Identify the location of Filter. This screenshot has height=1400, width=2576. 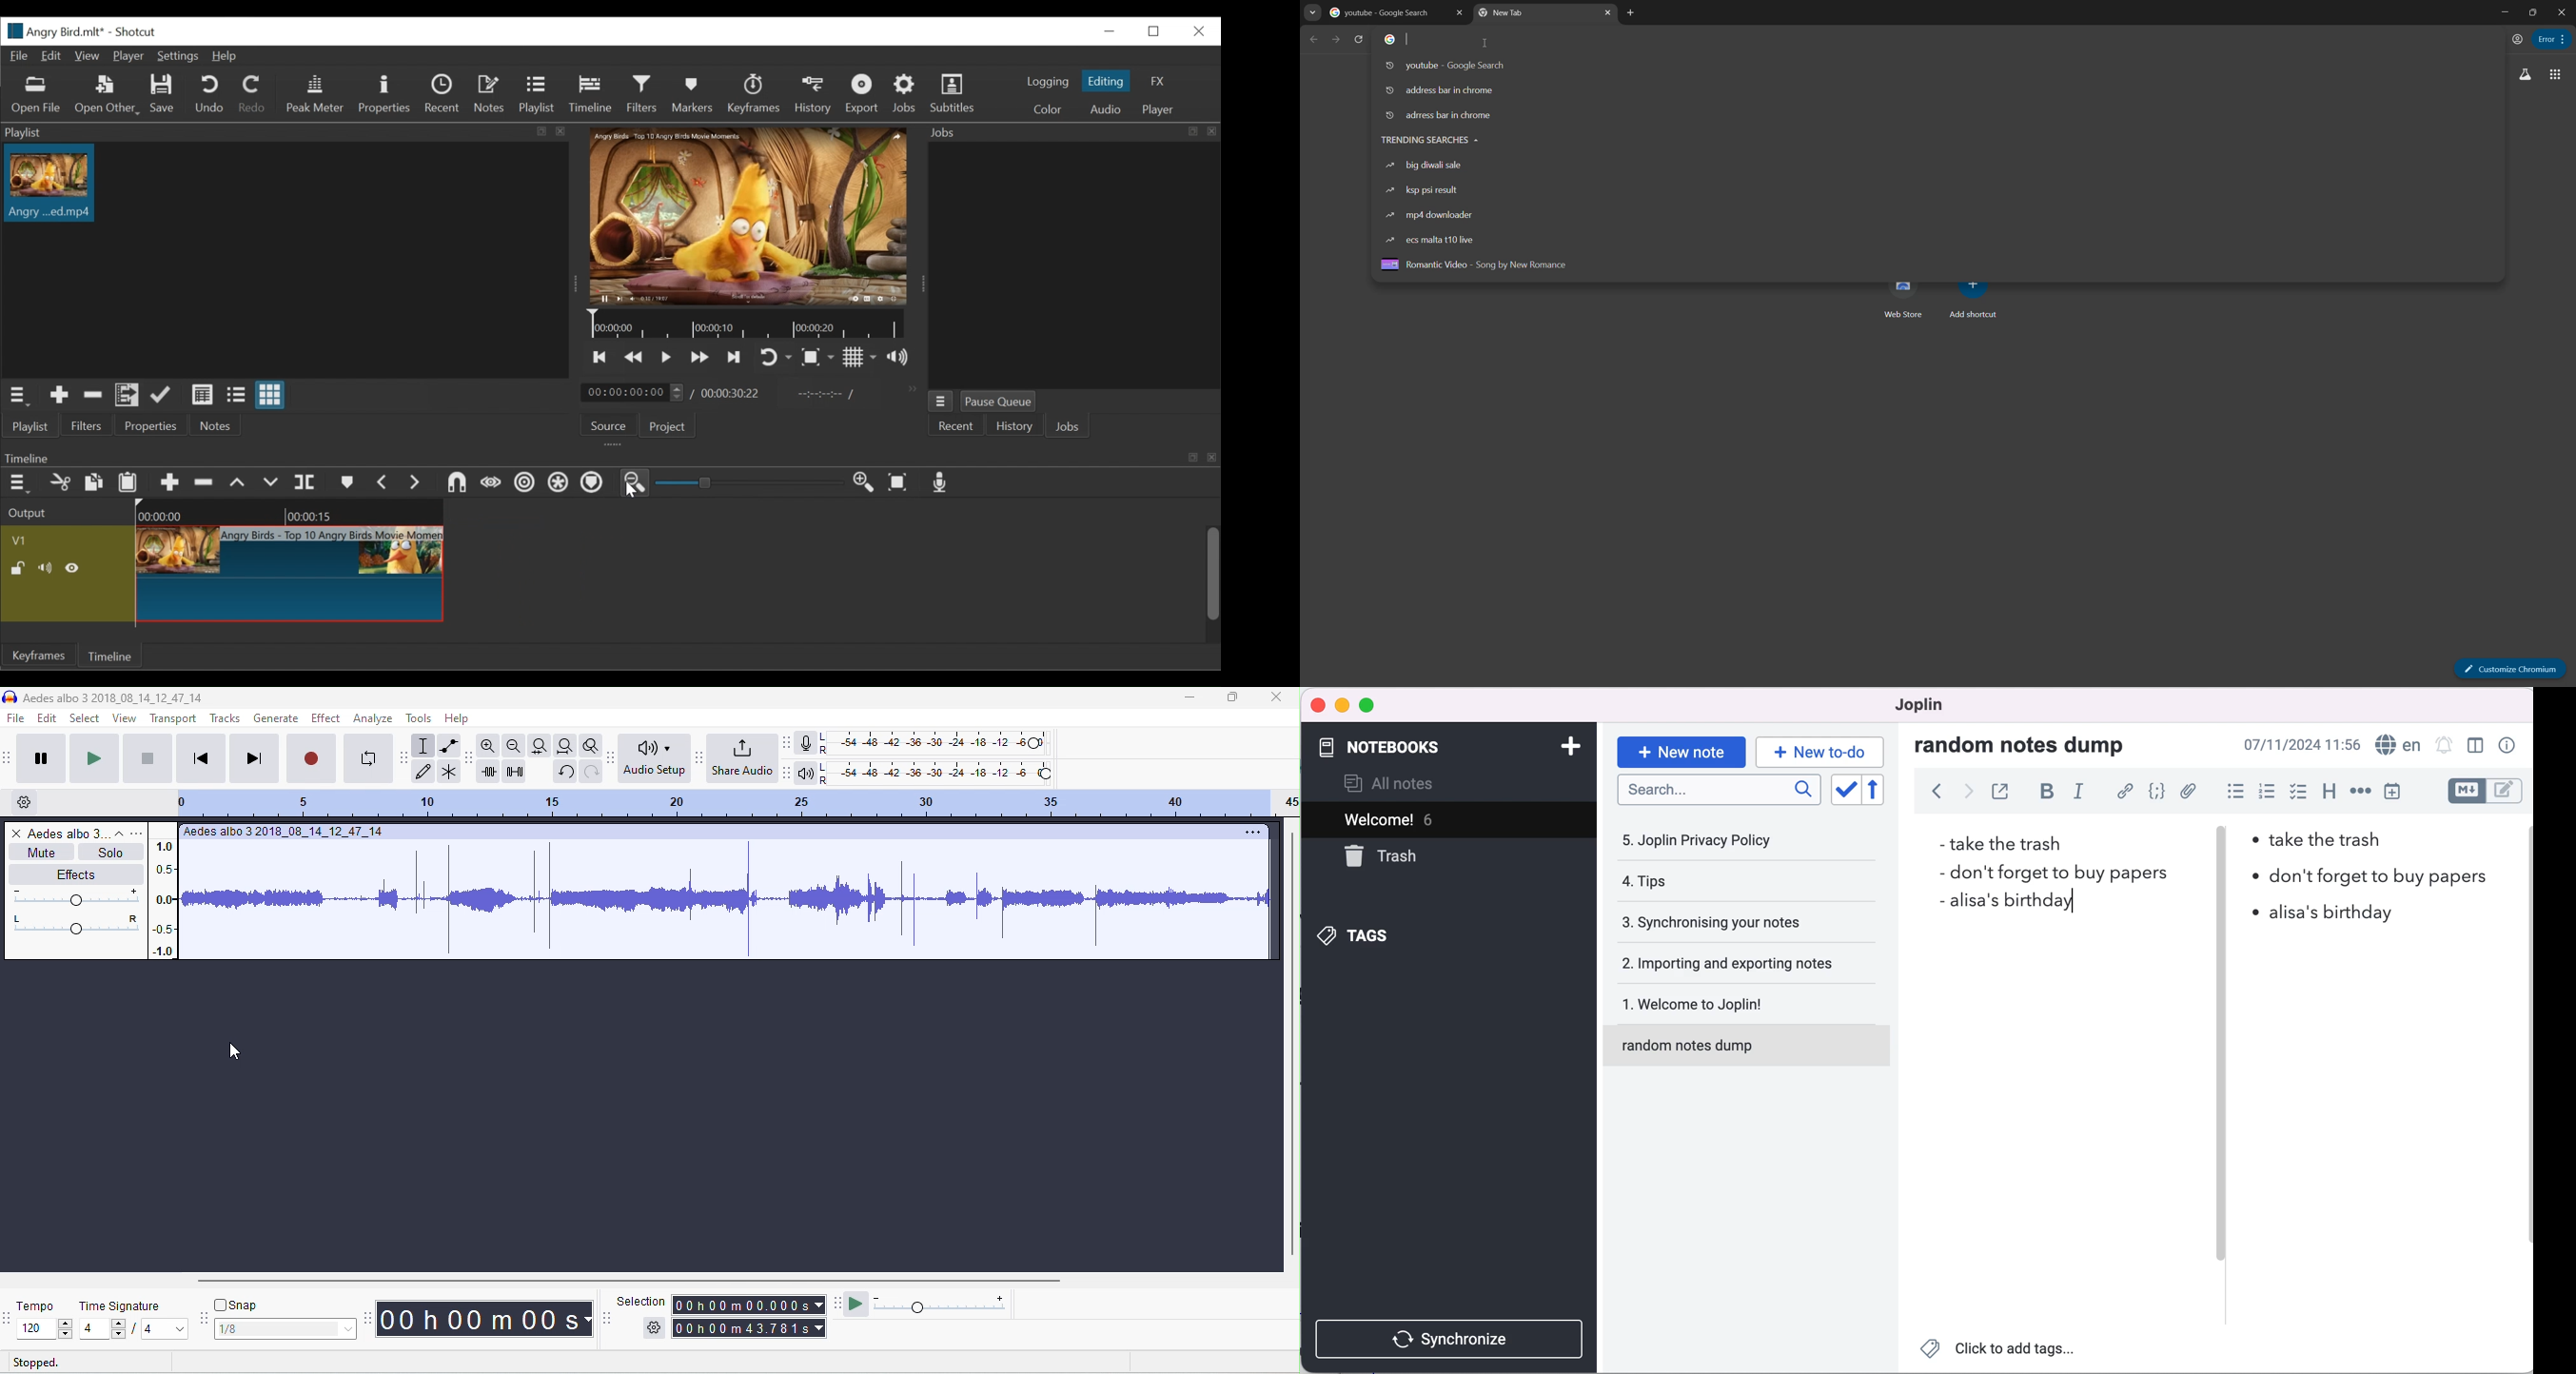
(642, 94).